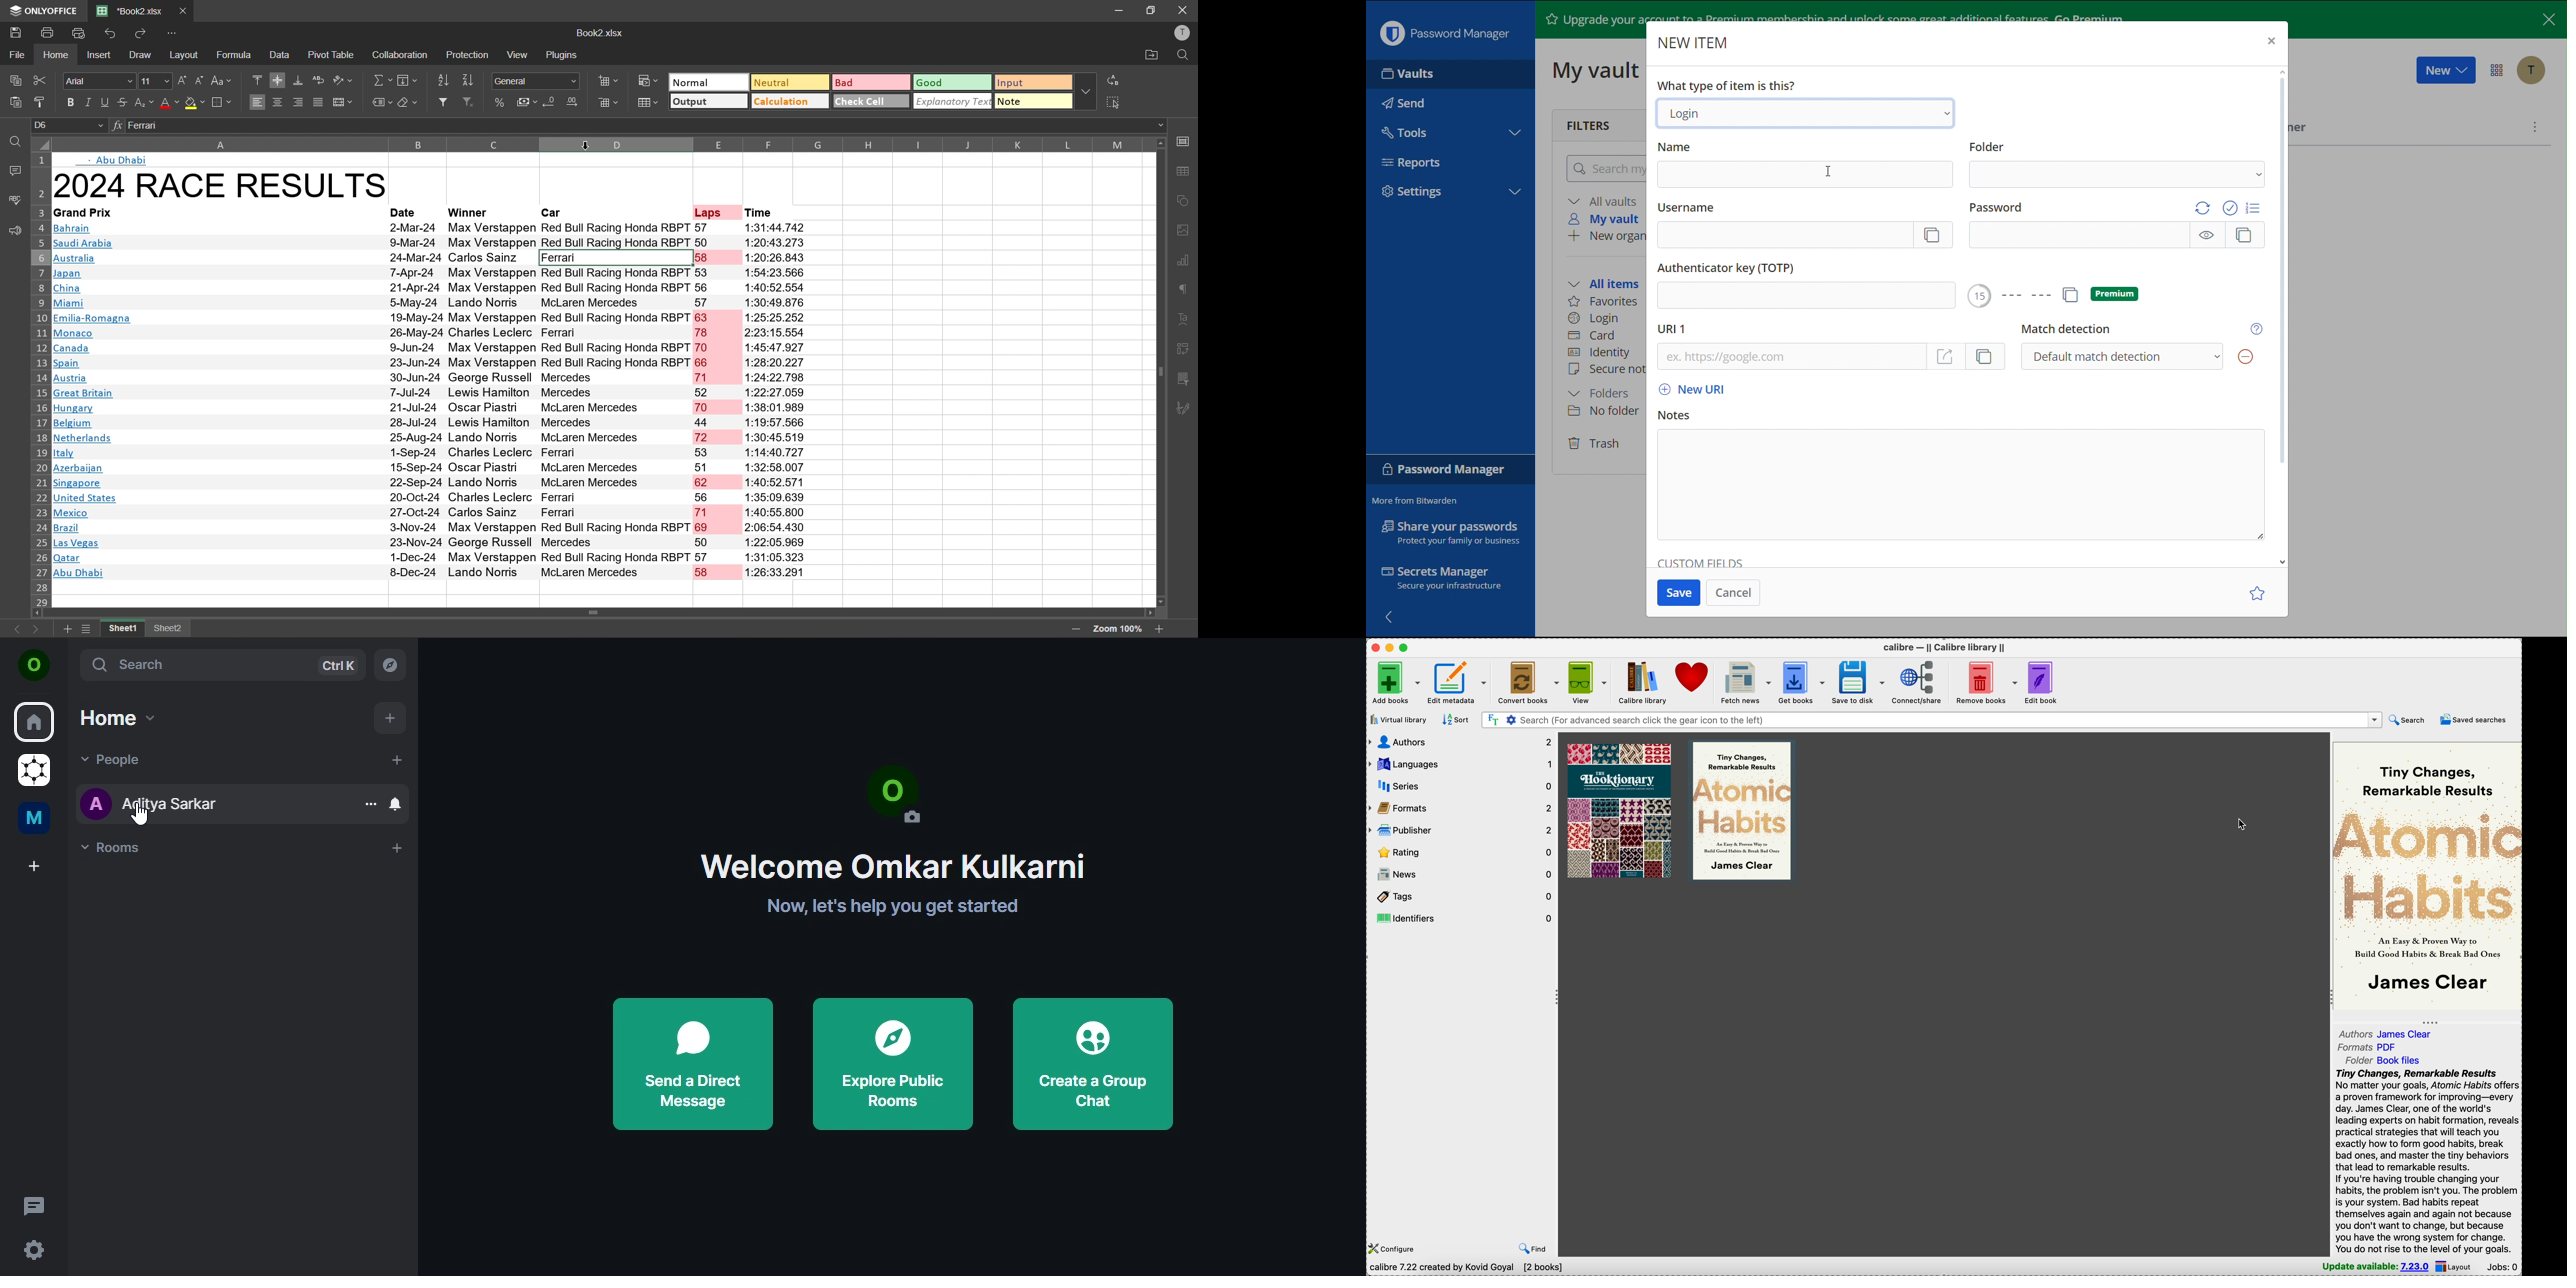  I want to click on an easy & proven way to build good habits & break bad ones, so click(2428, 947).